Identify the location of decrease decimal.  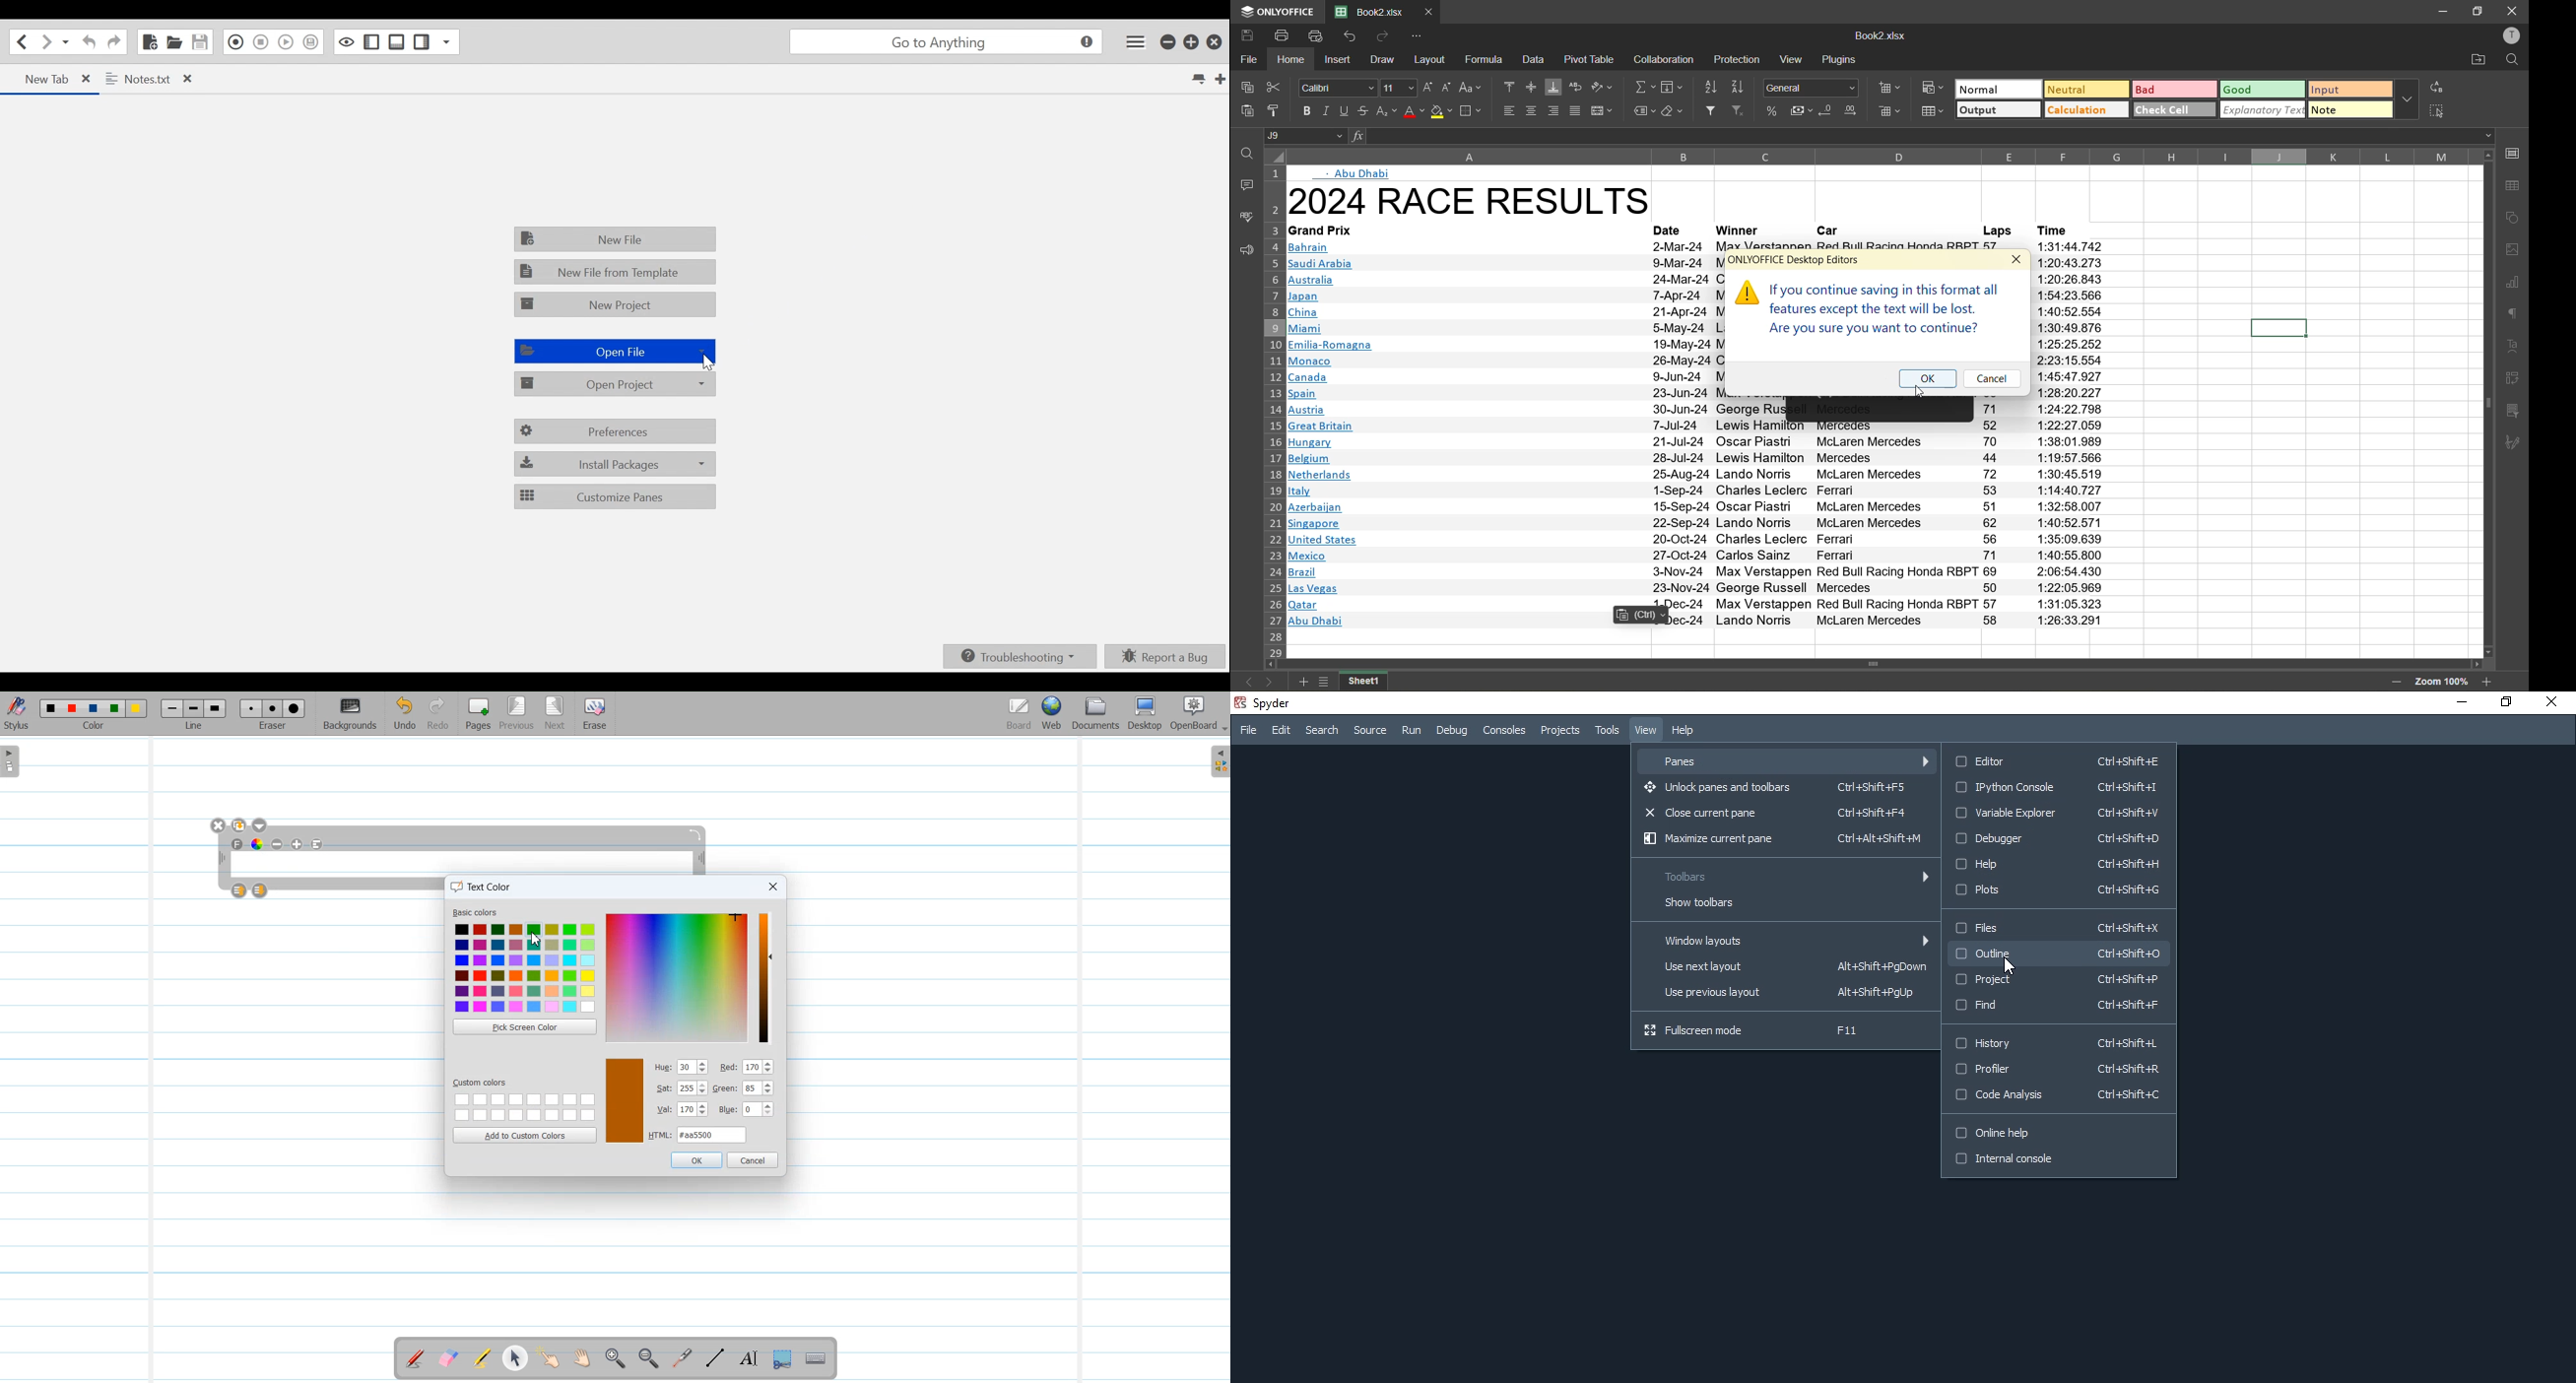
(1826, 110).